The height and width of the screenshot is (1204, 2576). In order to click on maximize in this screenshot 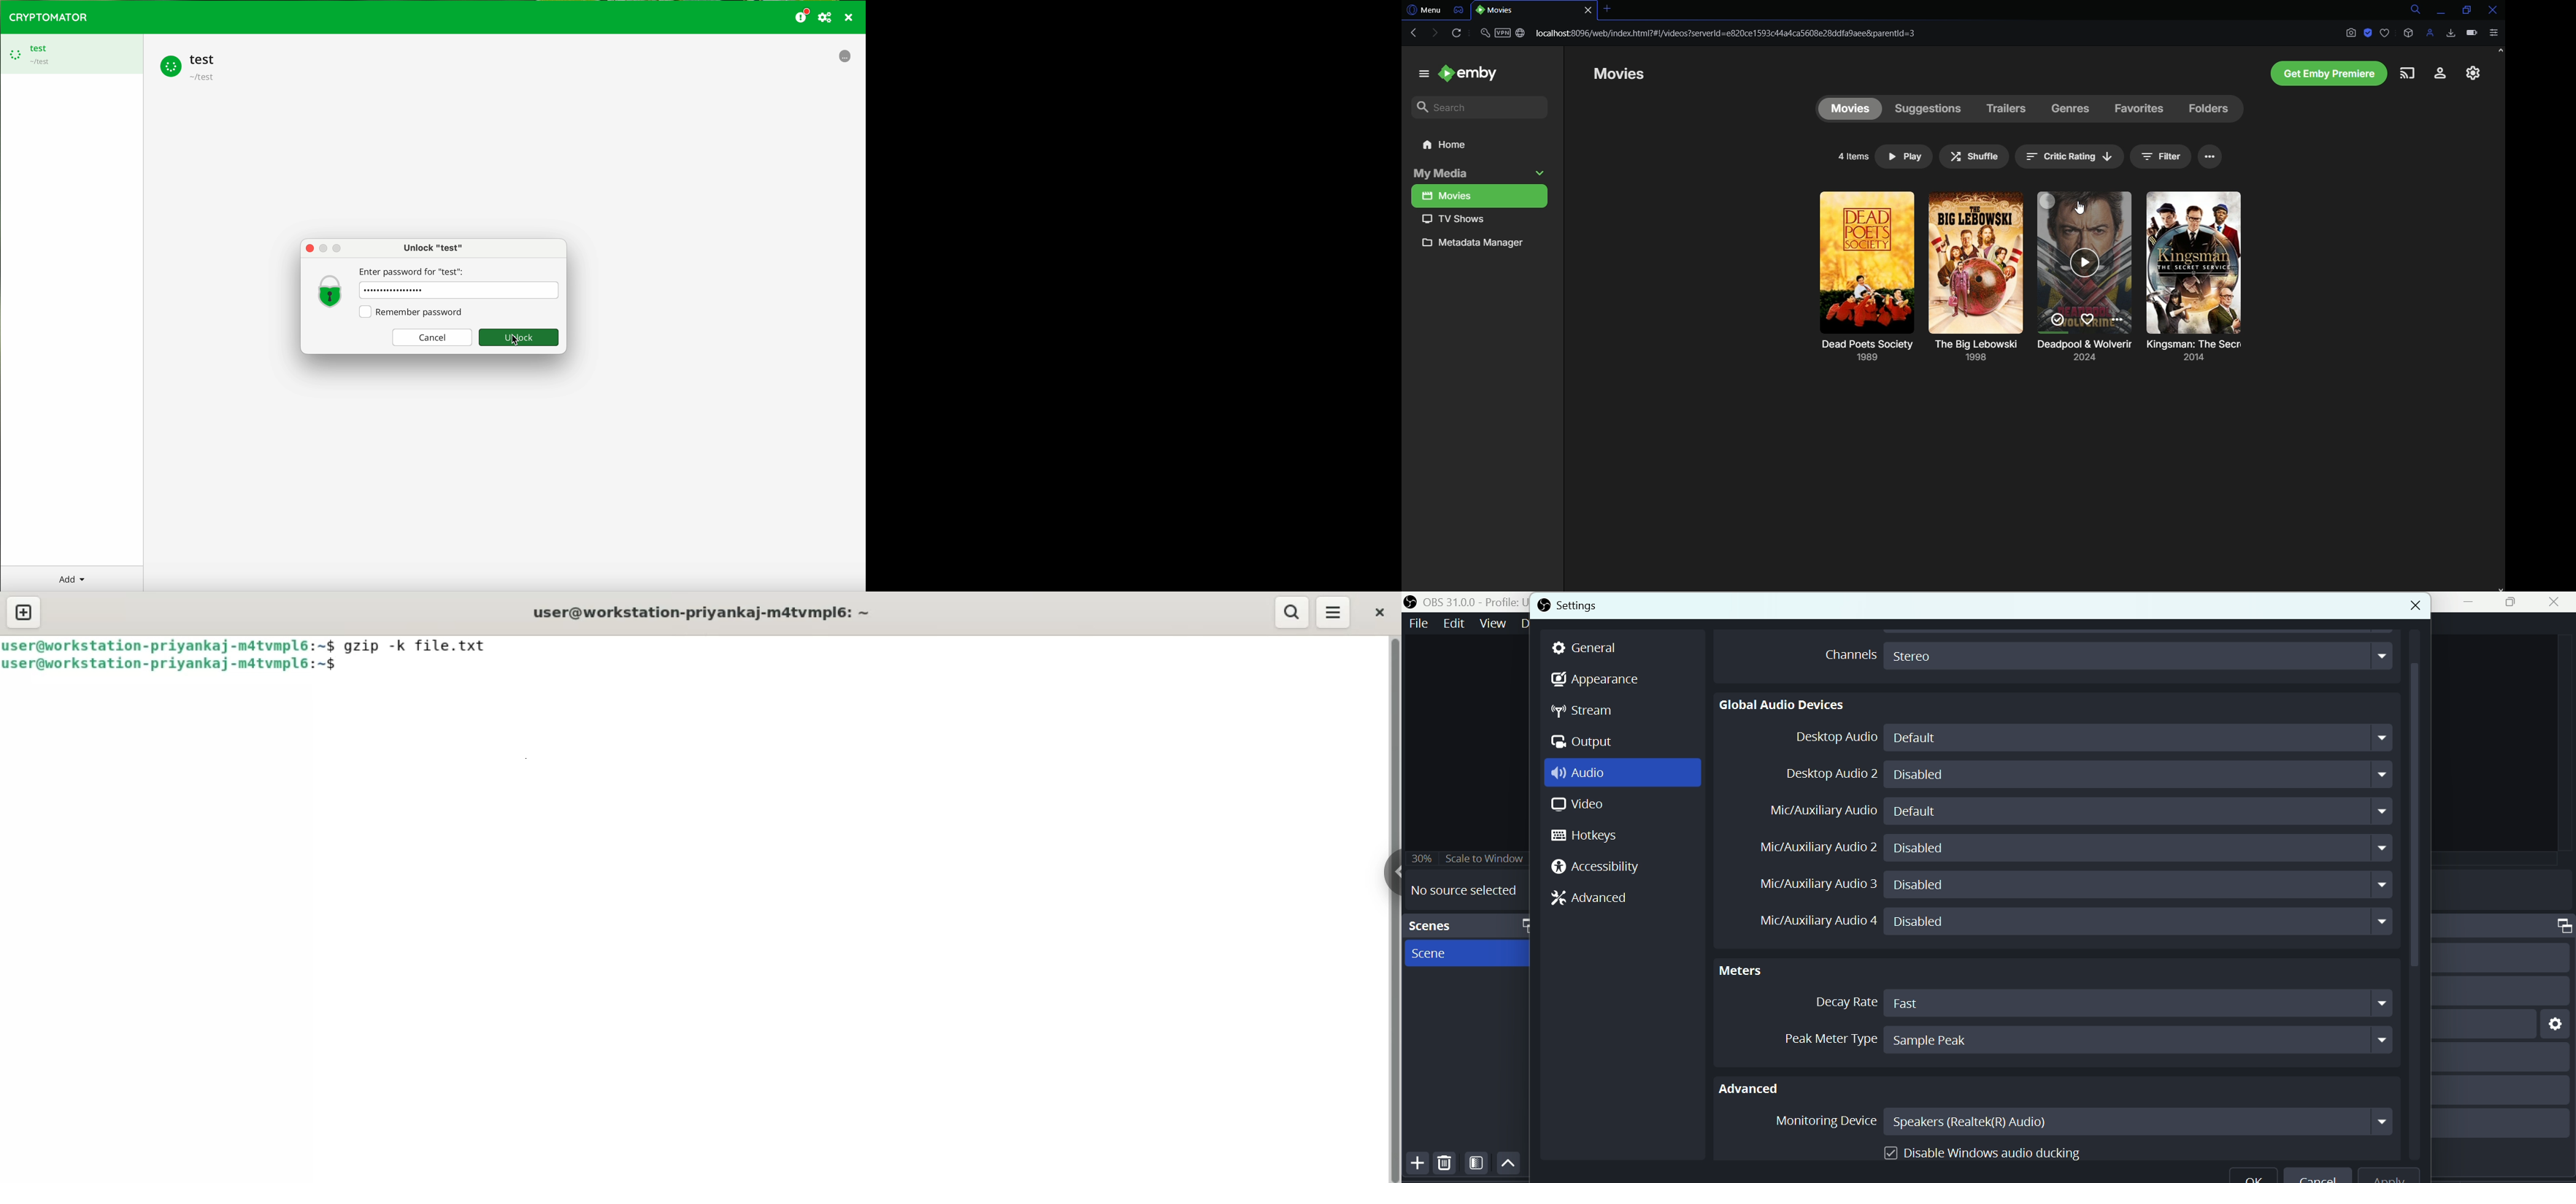, I will do `click(2557, 926)`.